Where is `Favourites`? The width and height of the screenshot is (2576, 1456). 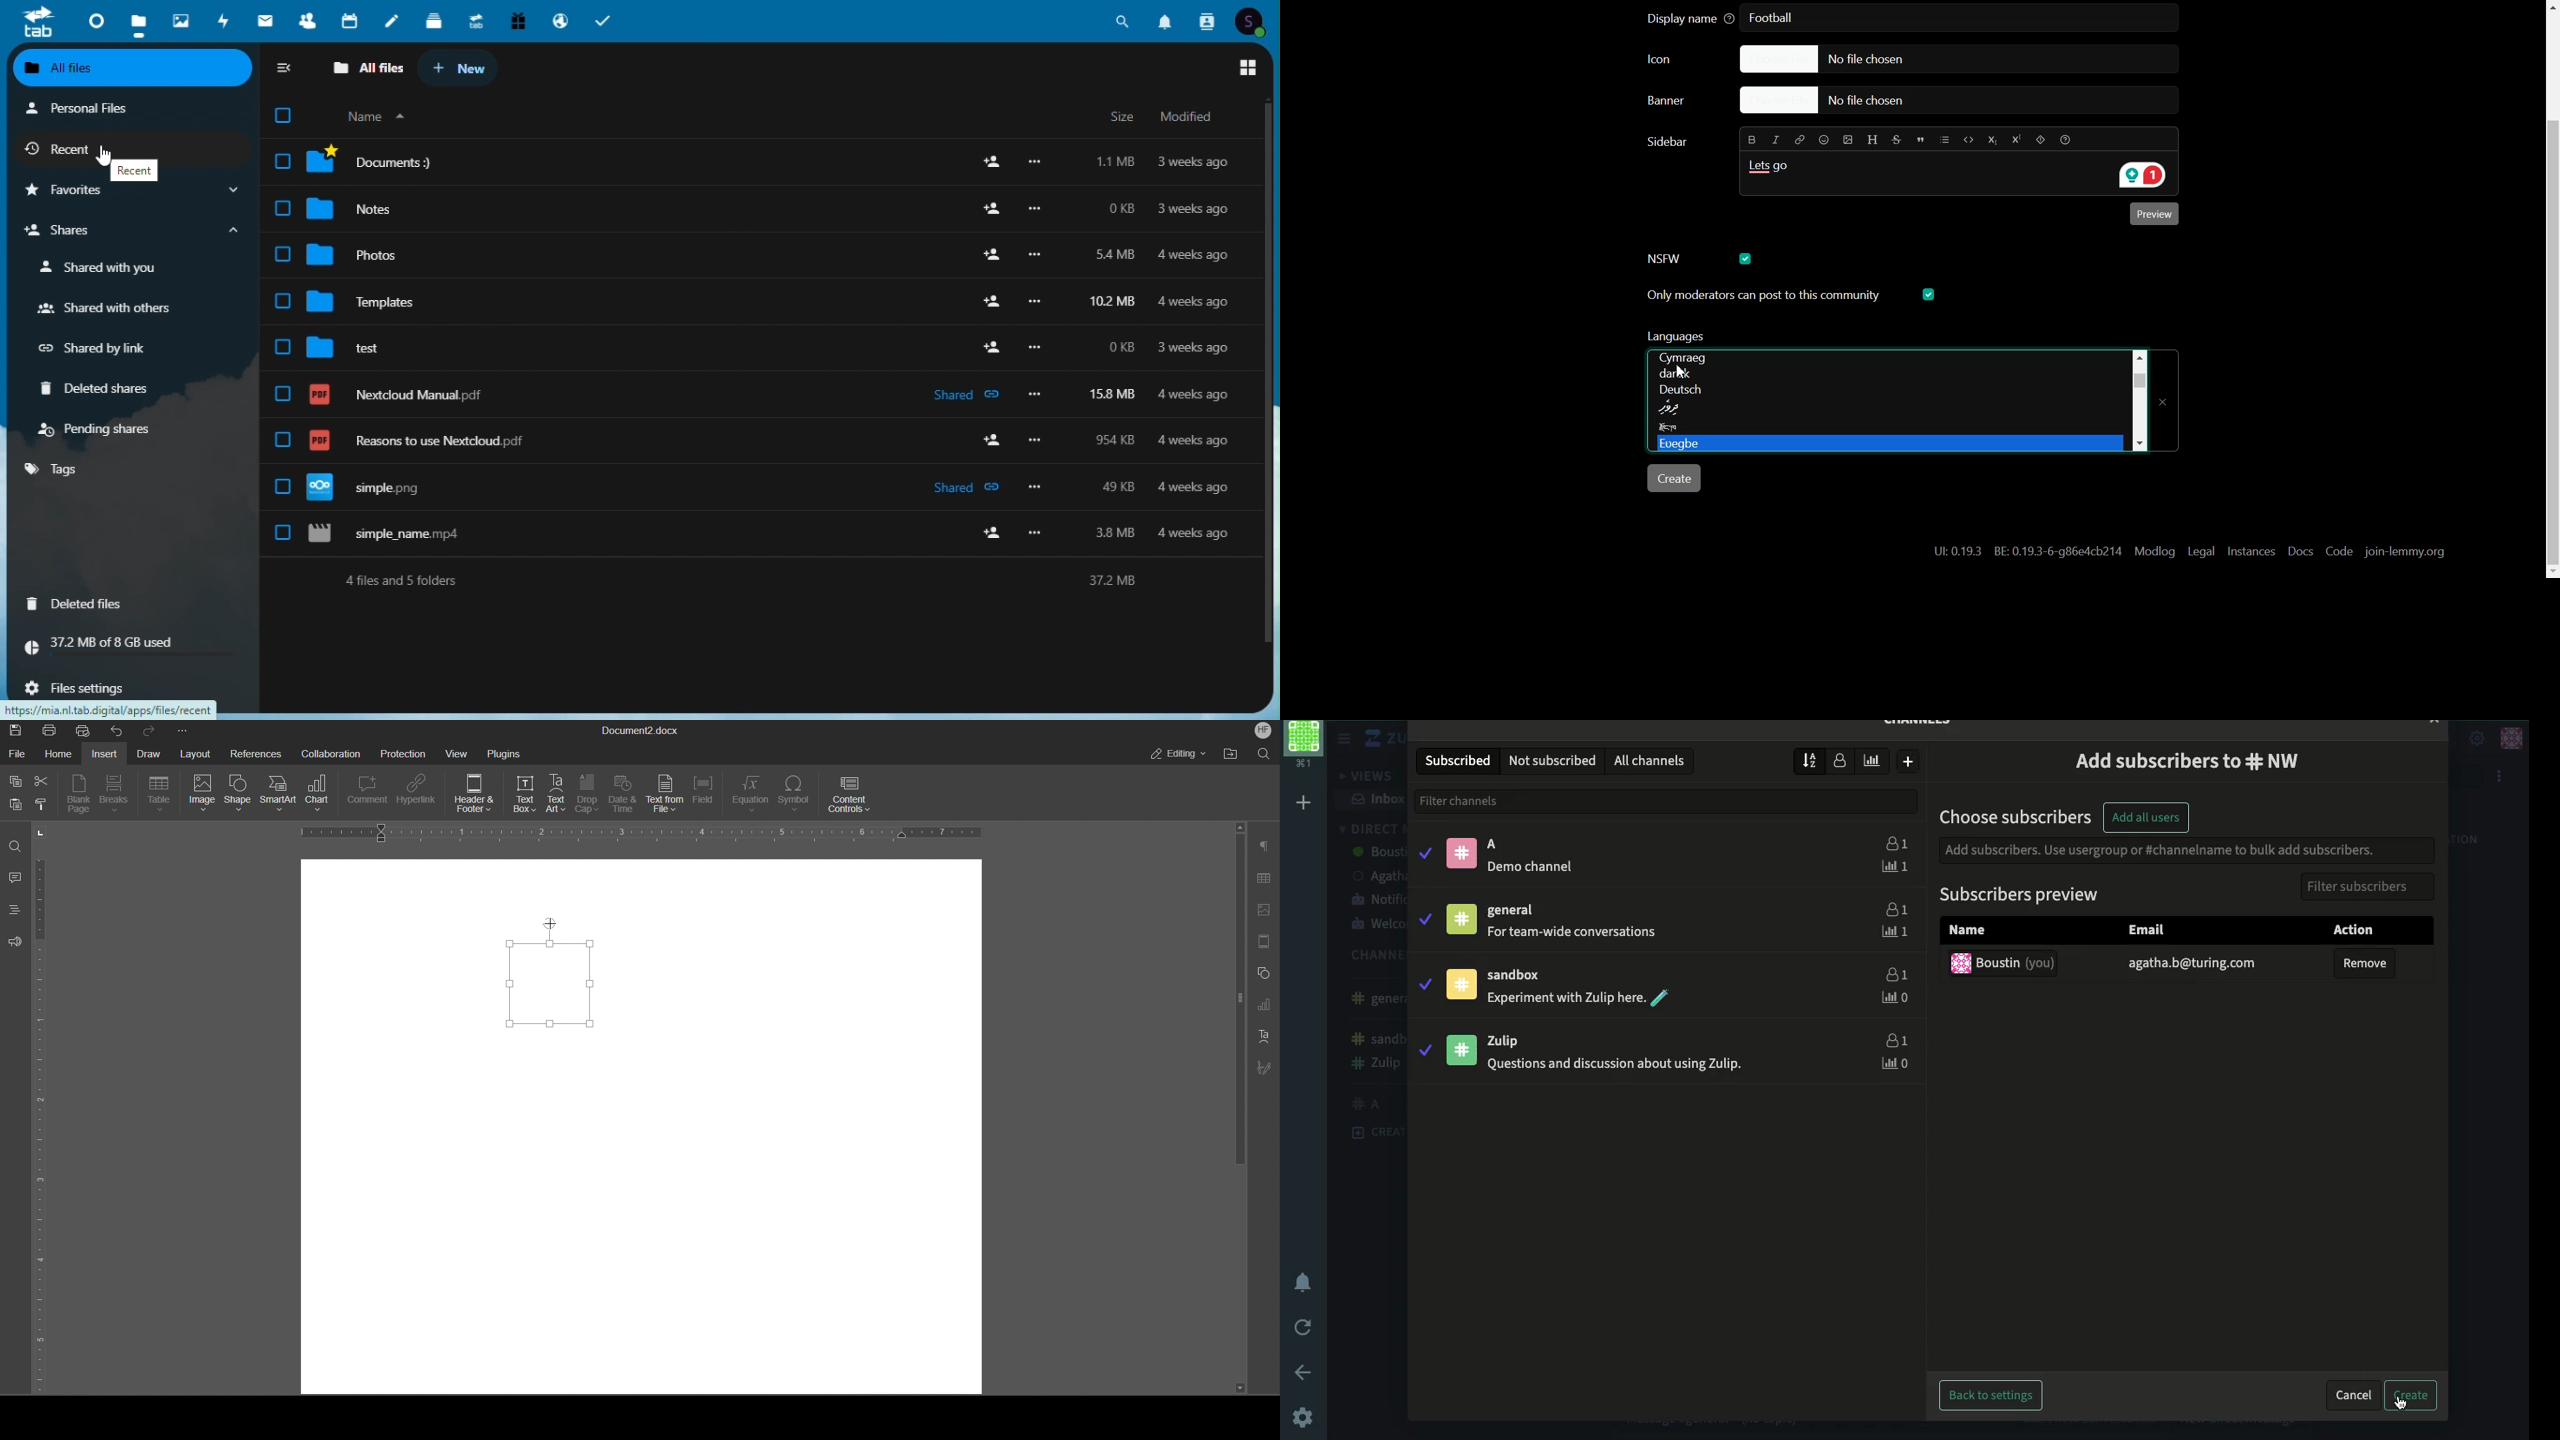 Favourites is located at coordinates (131, 190).